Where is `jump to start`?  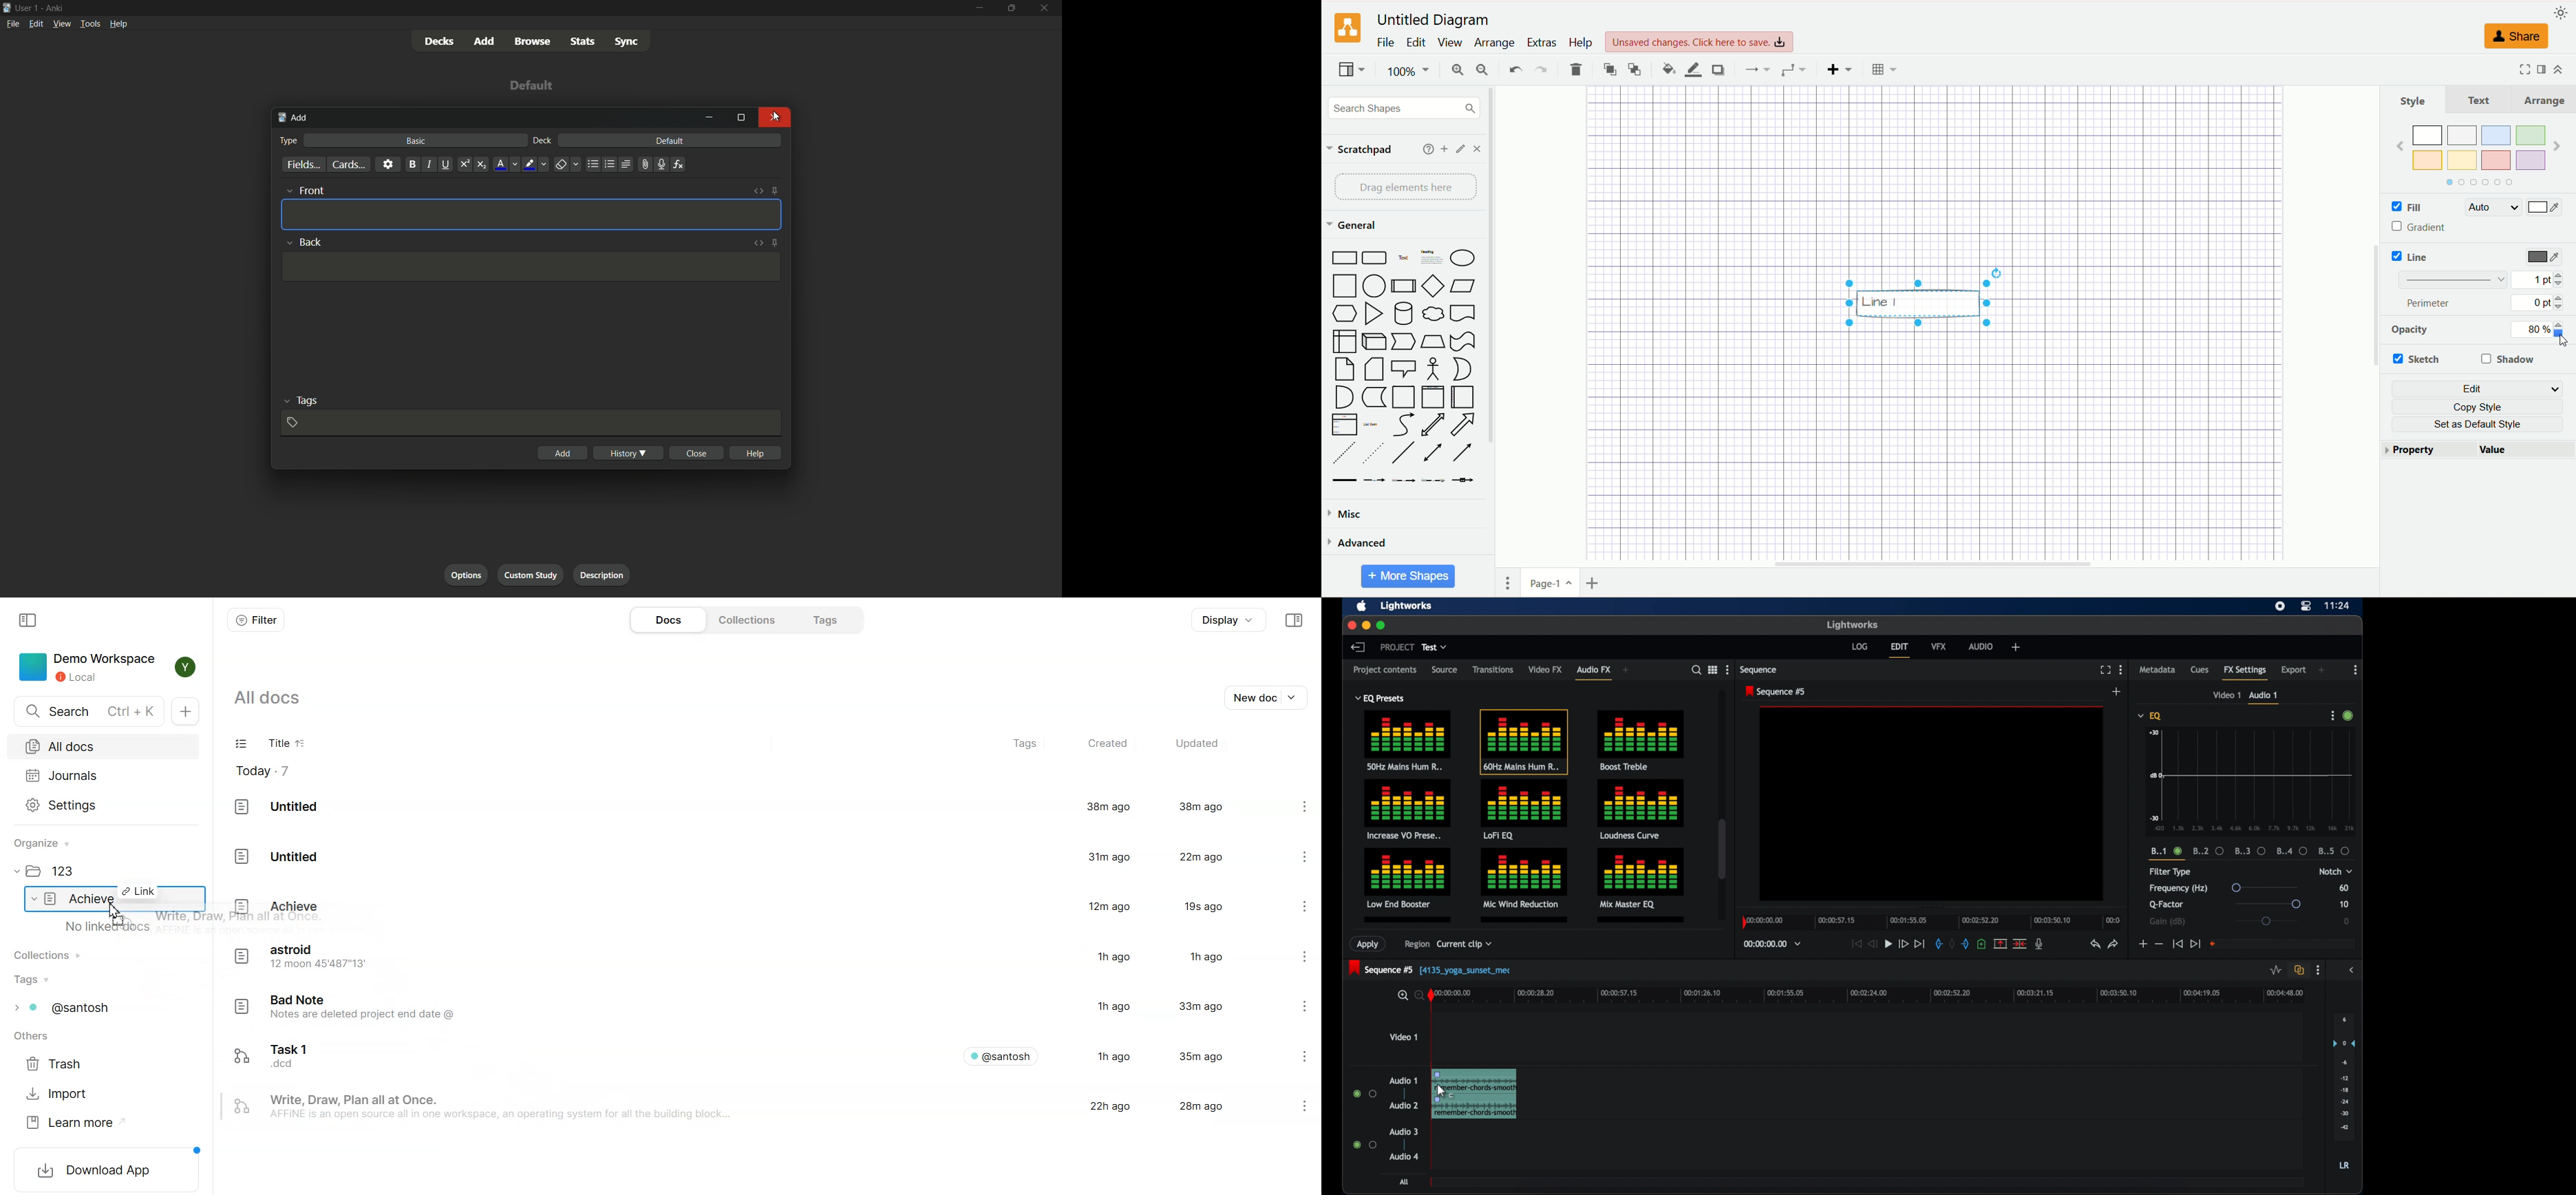
jump to start is located at coordinates (1856, 944).